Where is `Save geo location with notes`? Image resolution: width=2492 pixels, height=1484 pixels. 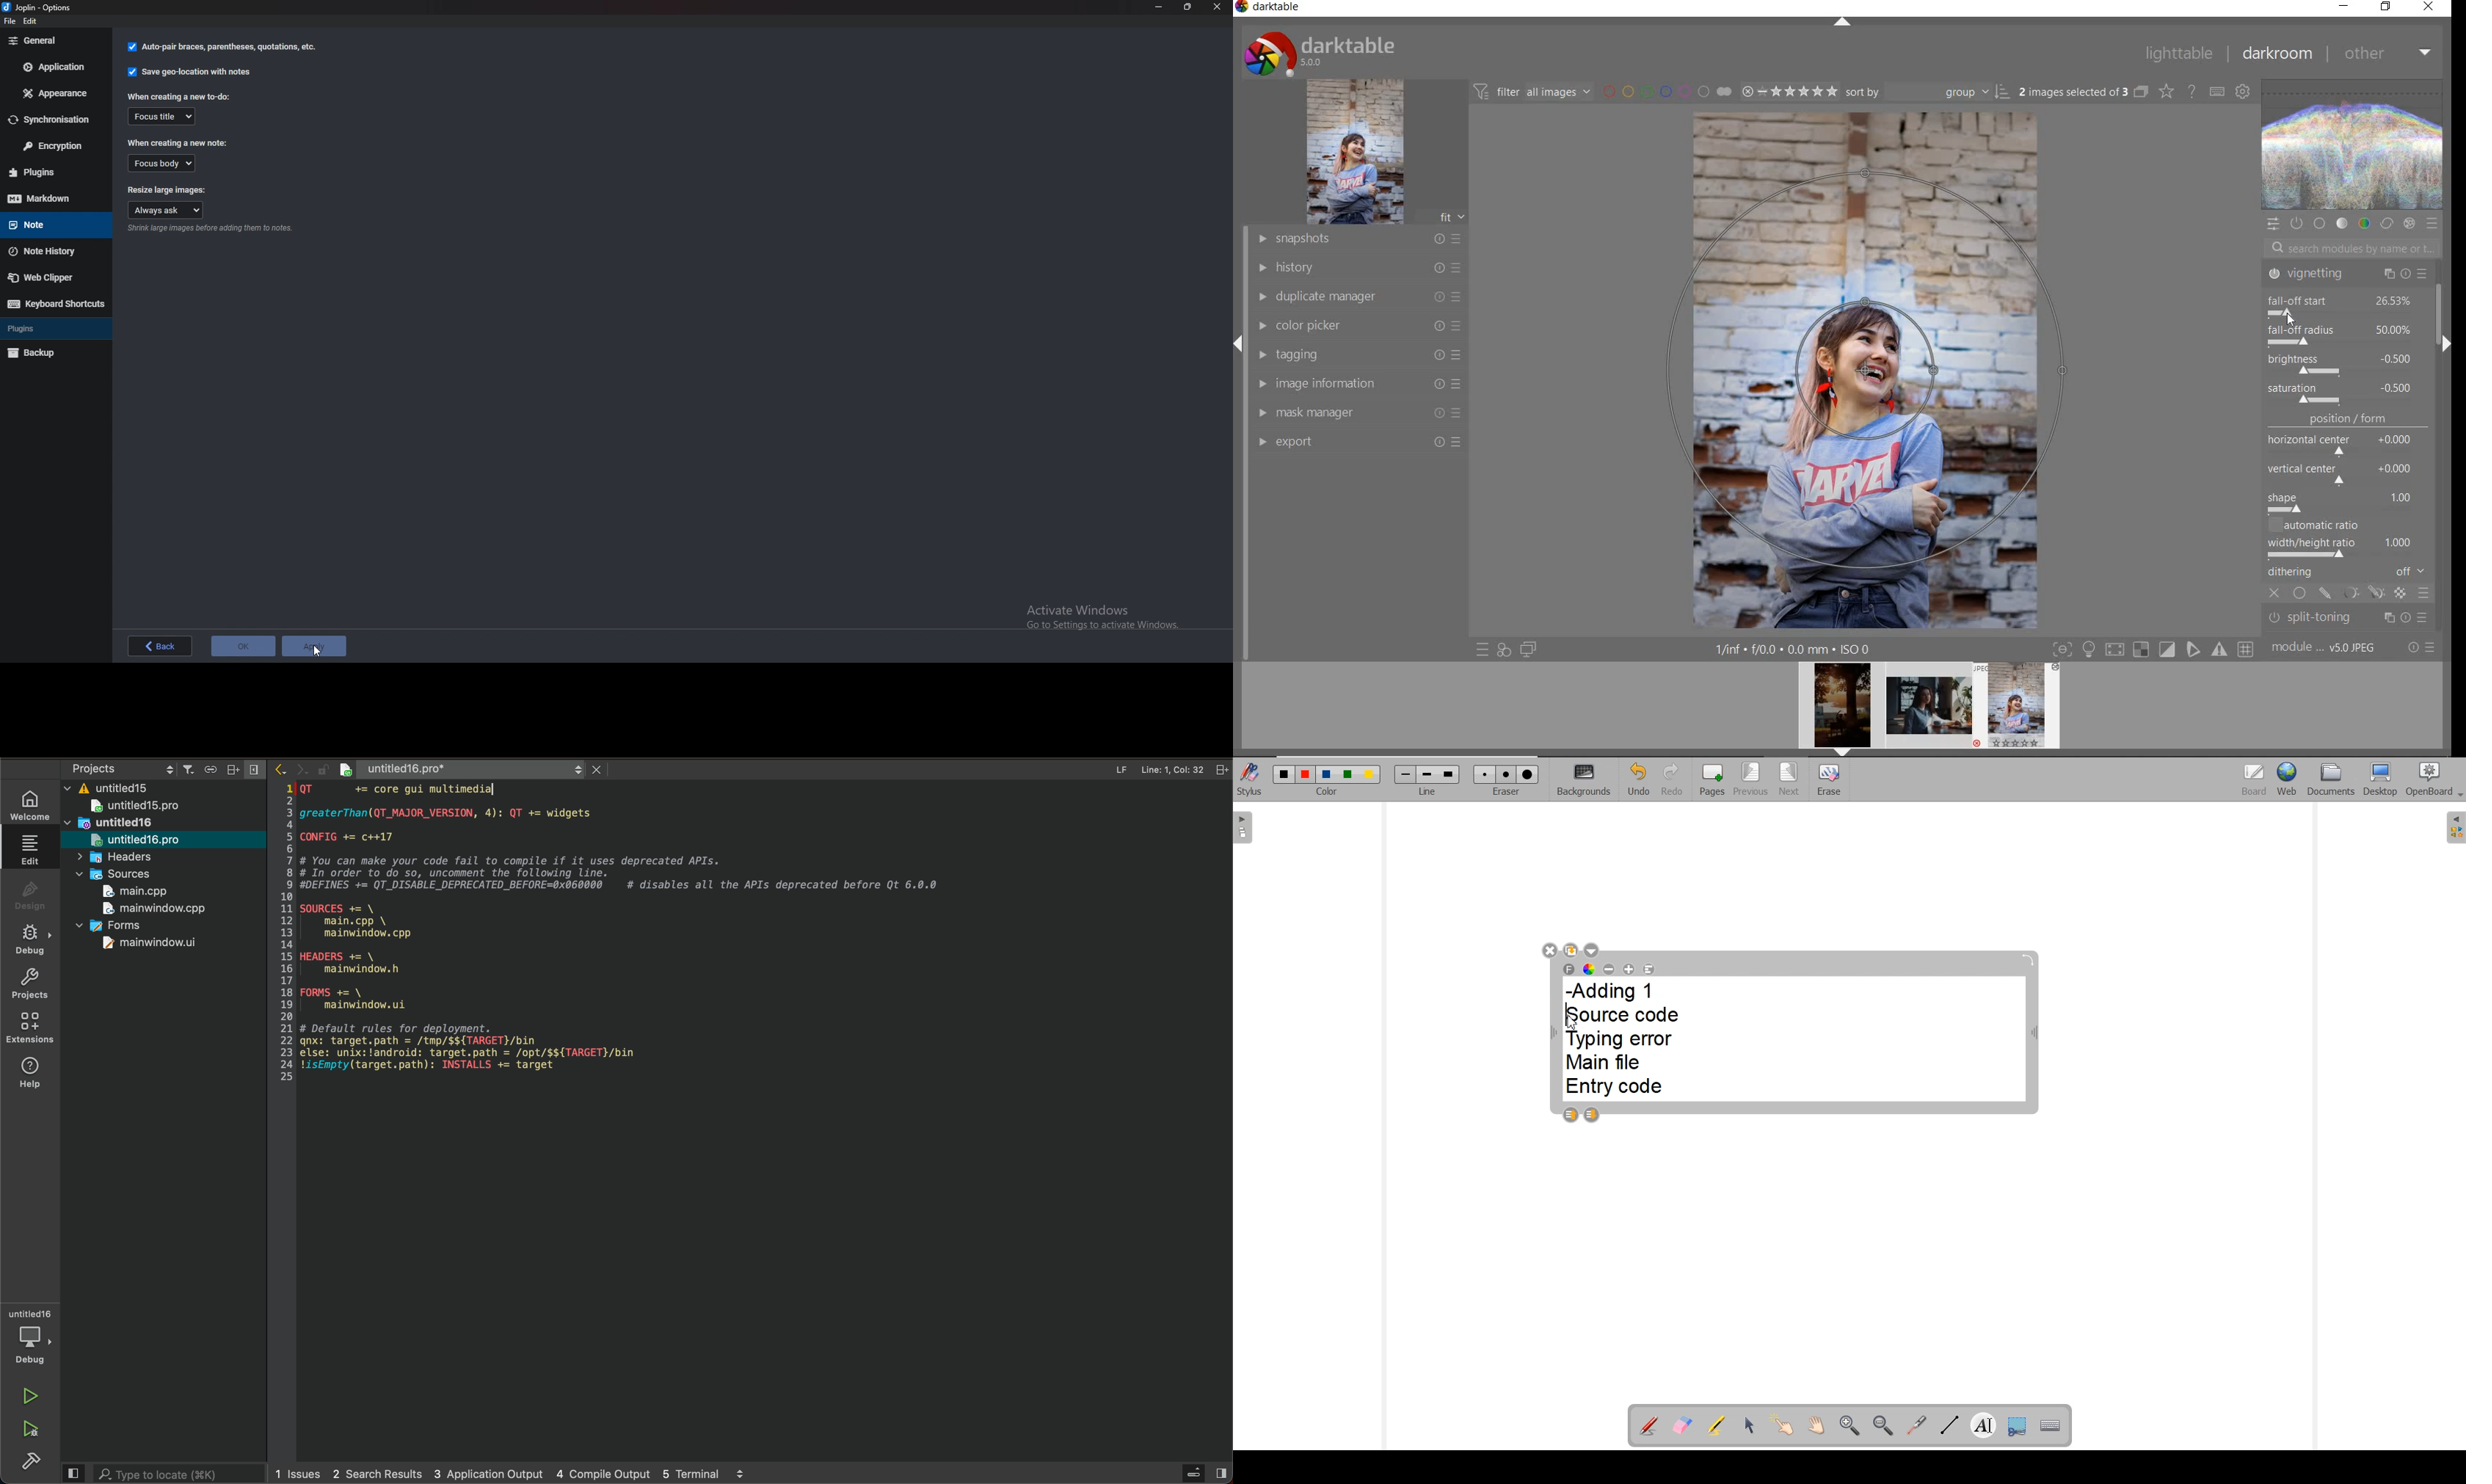
Save geo location with notes is located at coordinates (189, 72).